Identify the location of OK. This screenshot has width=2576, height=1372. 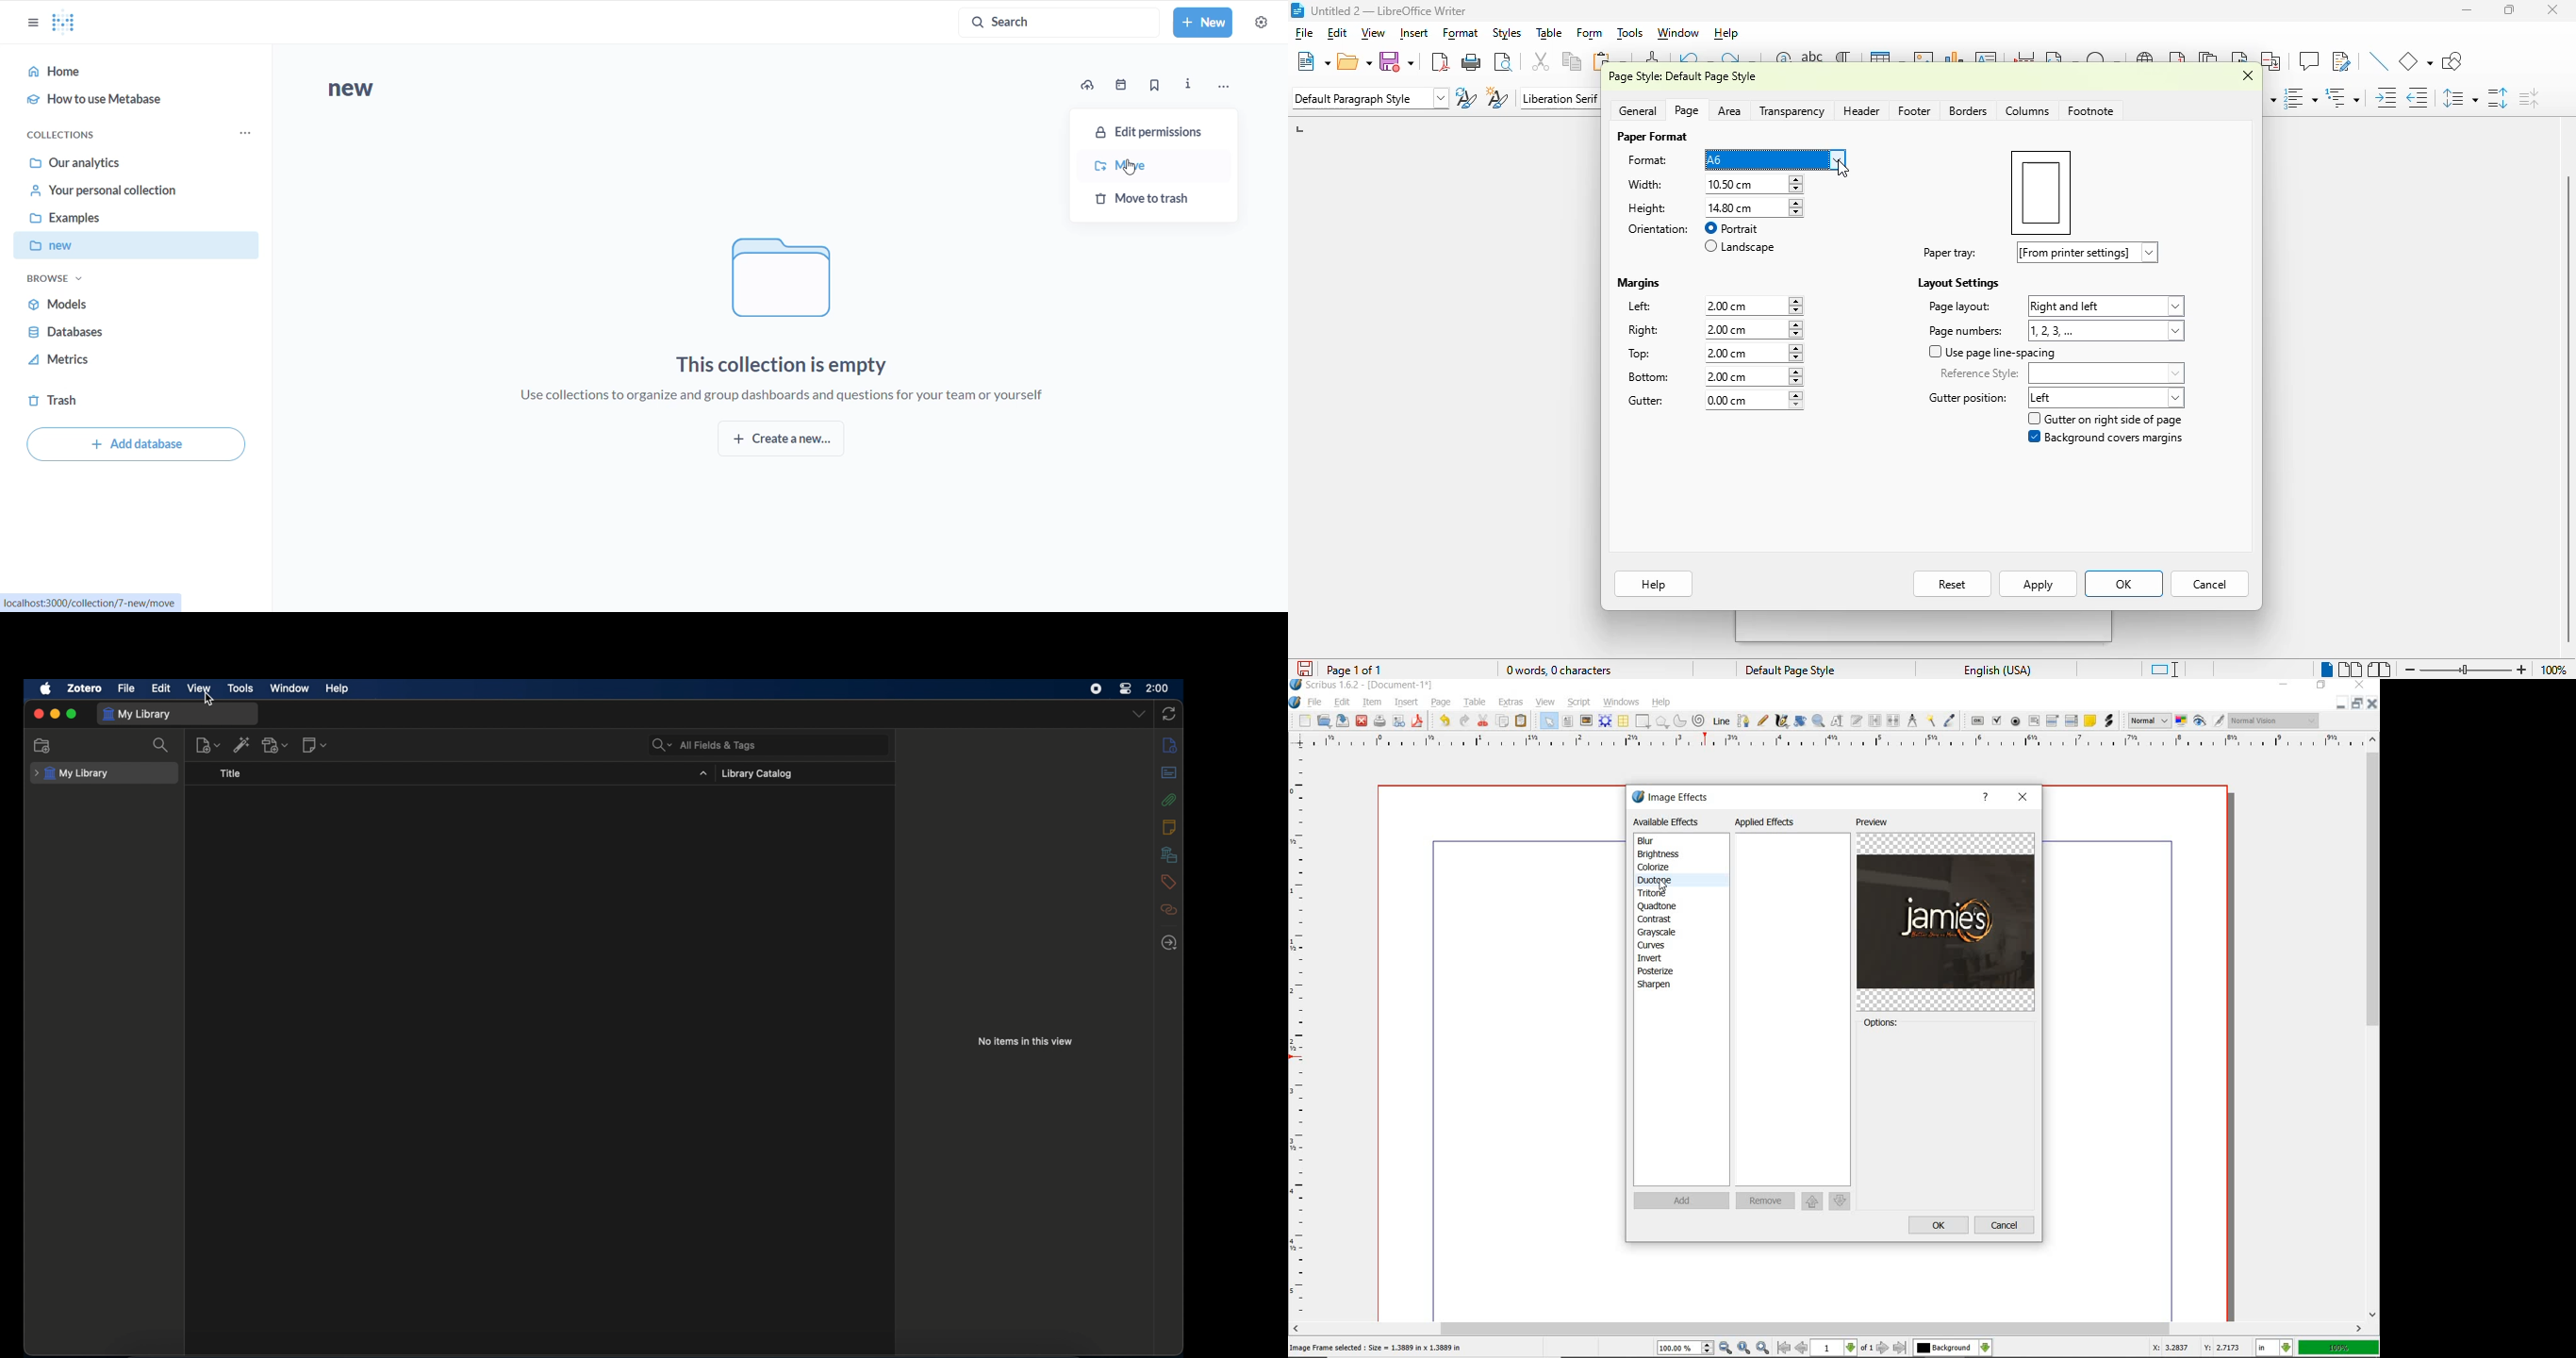
(2126, 583).